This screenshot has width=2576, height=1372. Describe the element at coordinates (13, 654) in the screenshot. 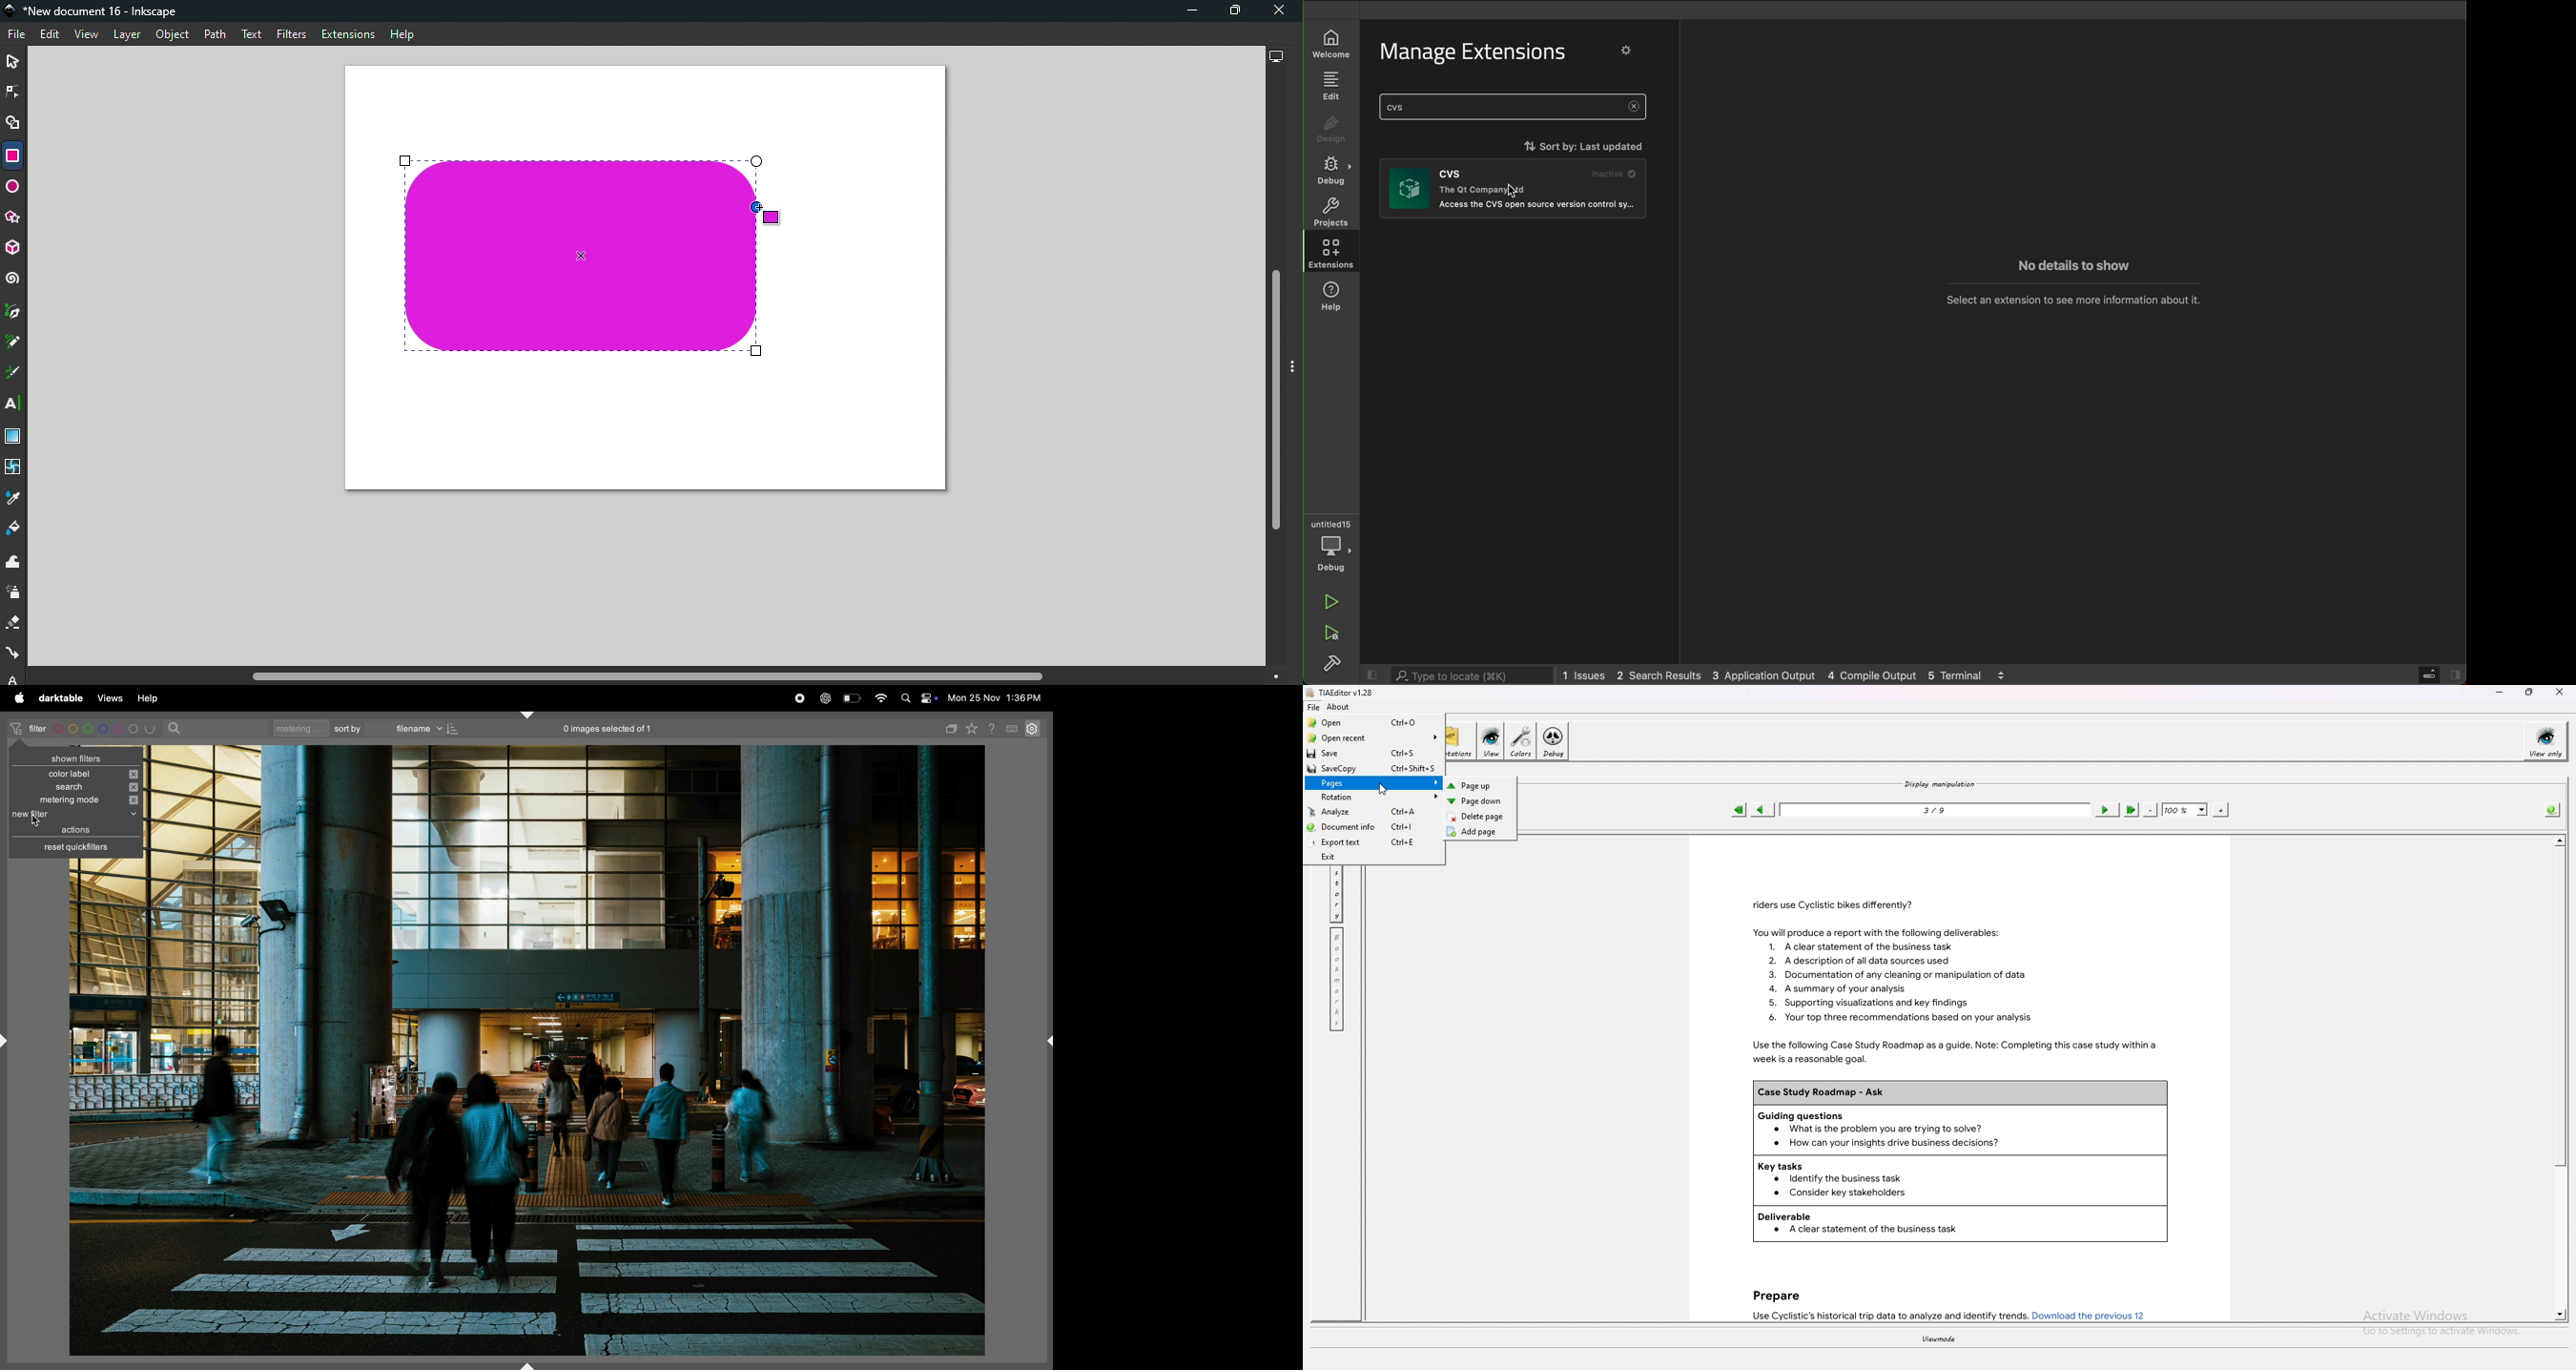

I see `Connector tool` at that location.